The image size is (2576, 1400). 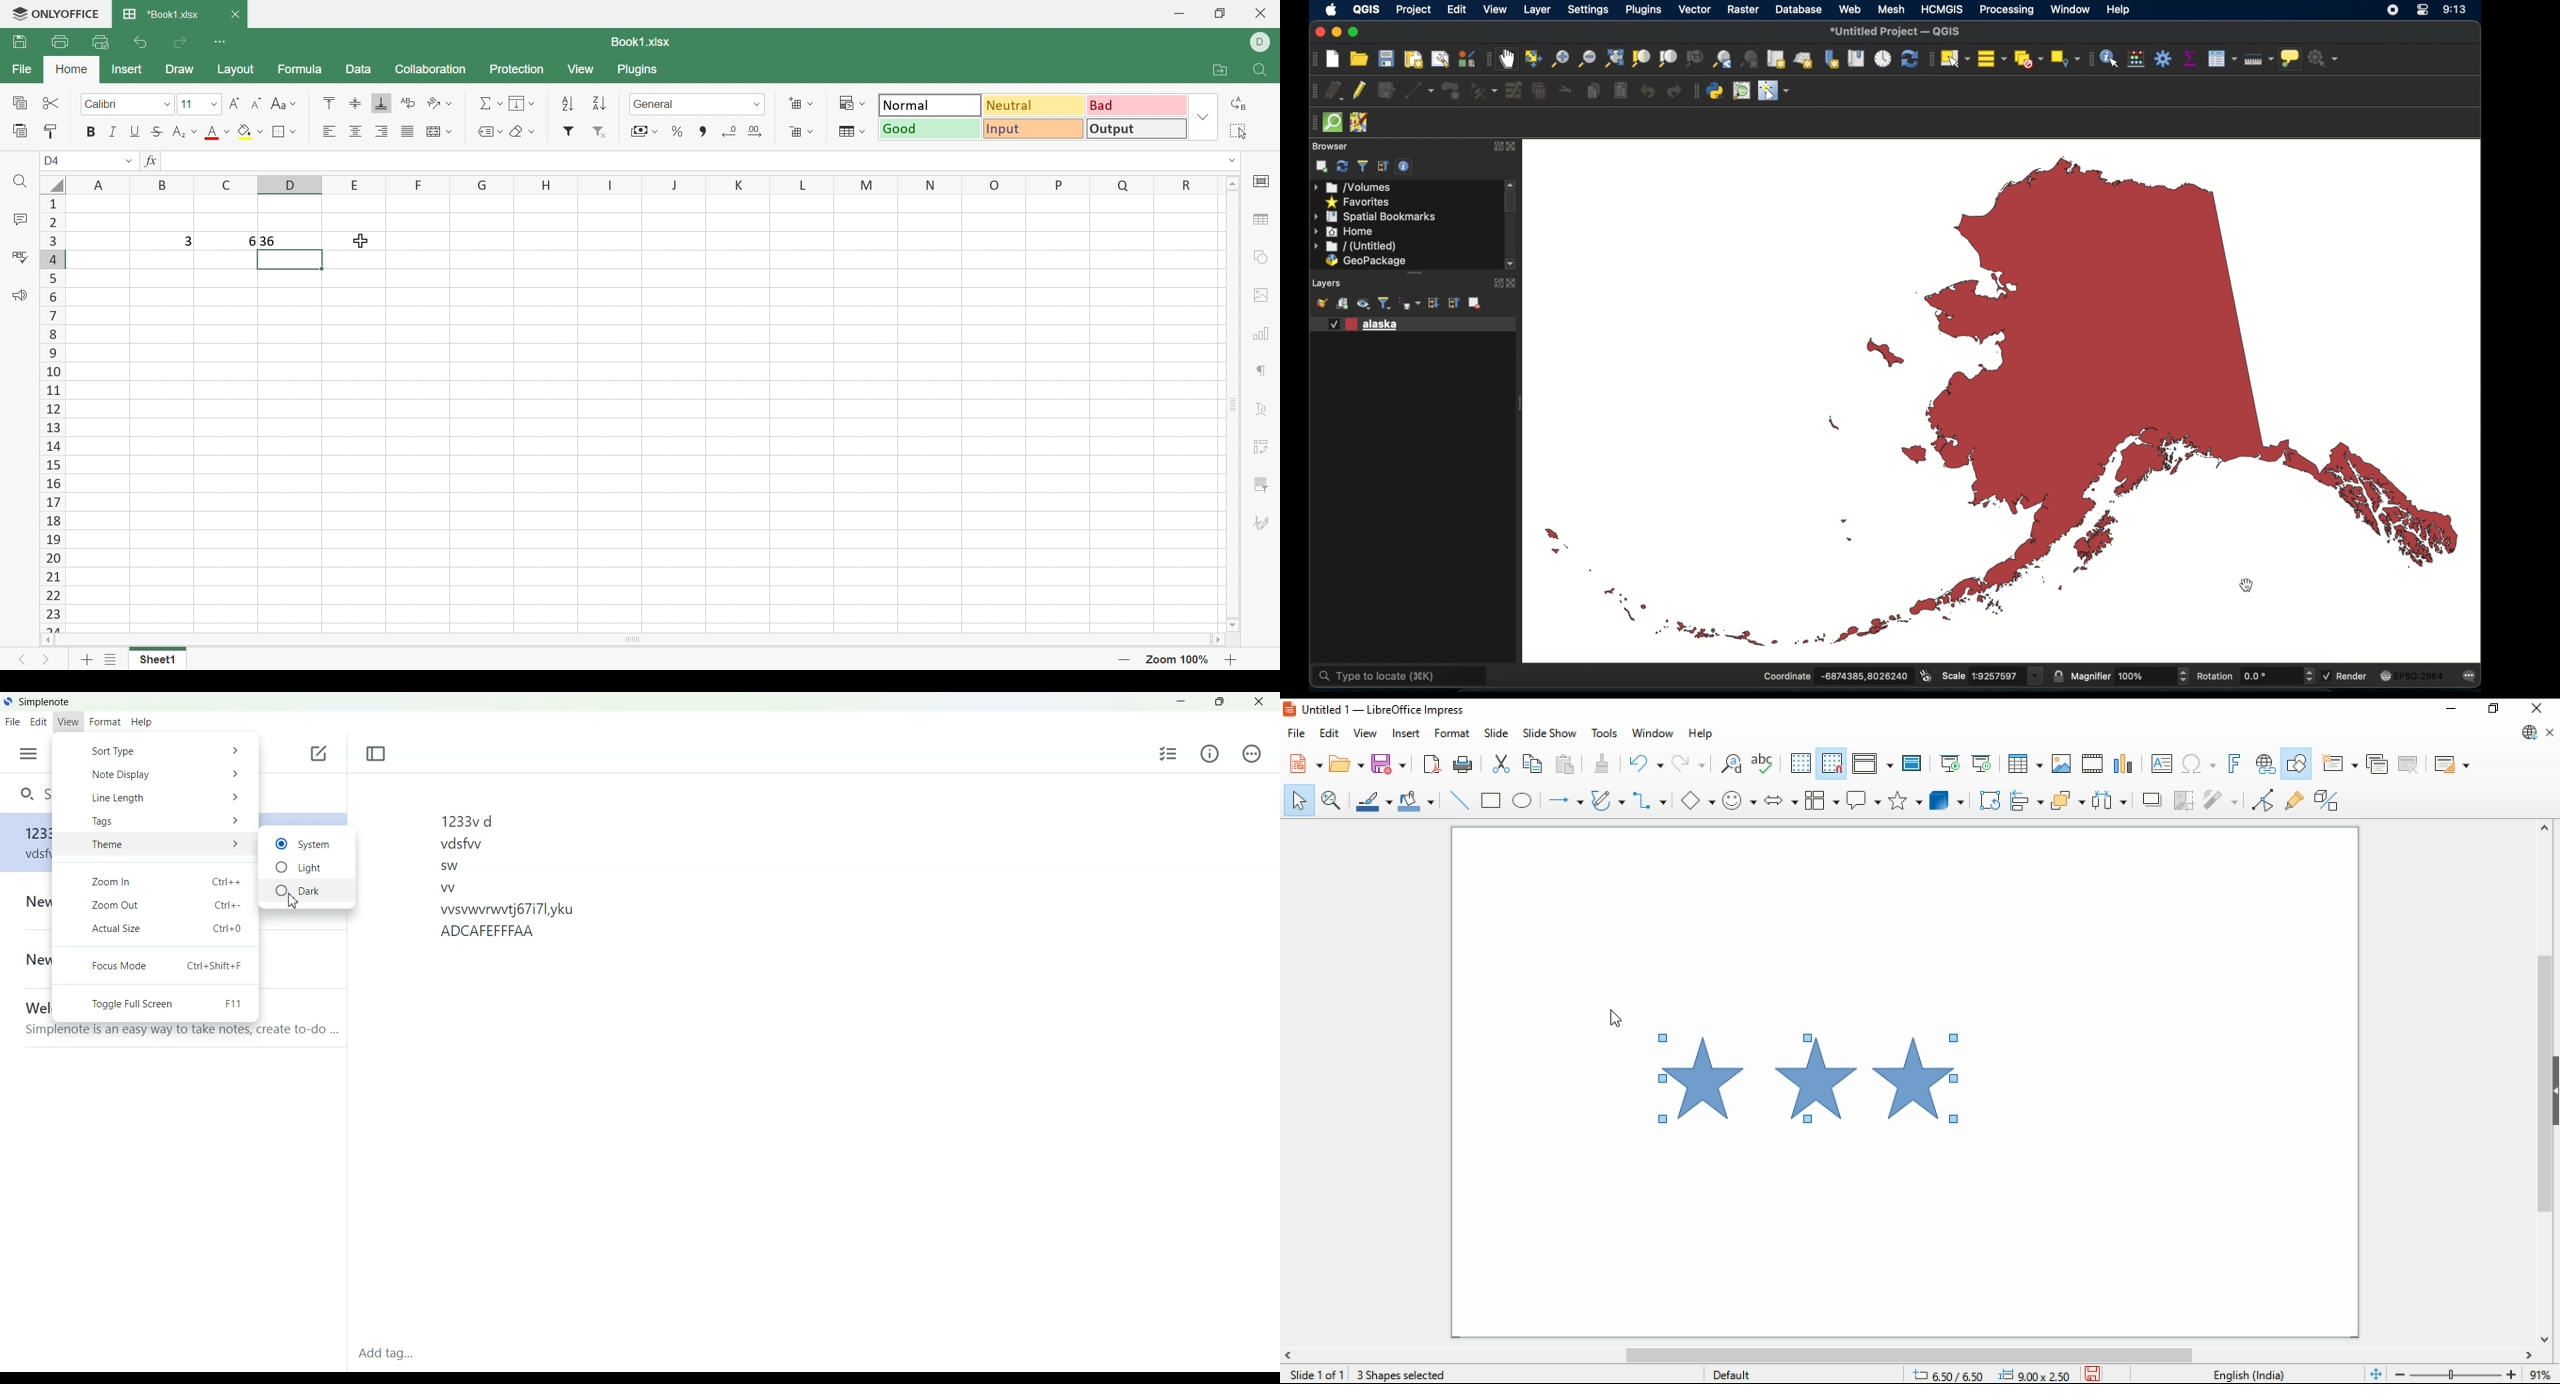 I want to click on System , so click(x=304, y=844).